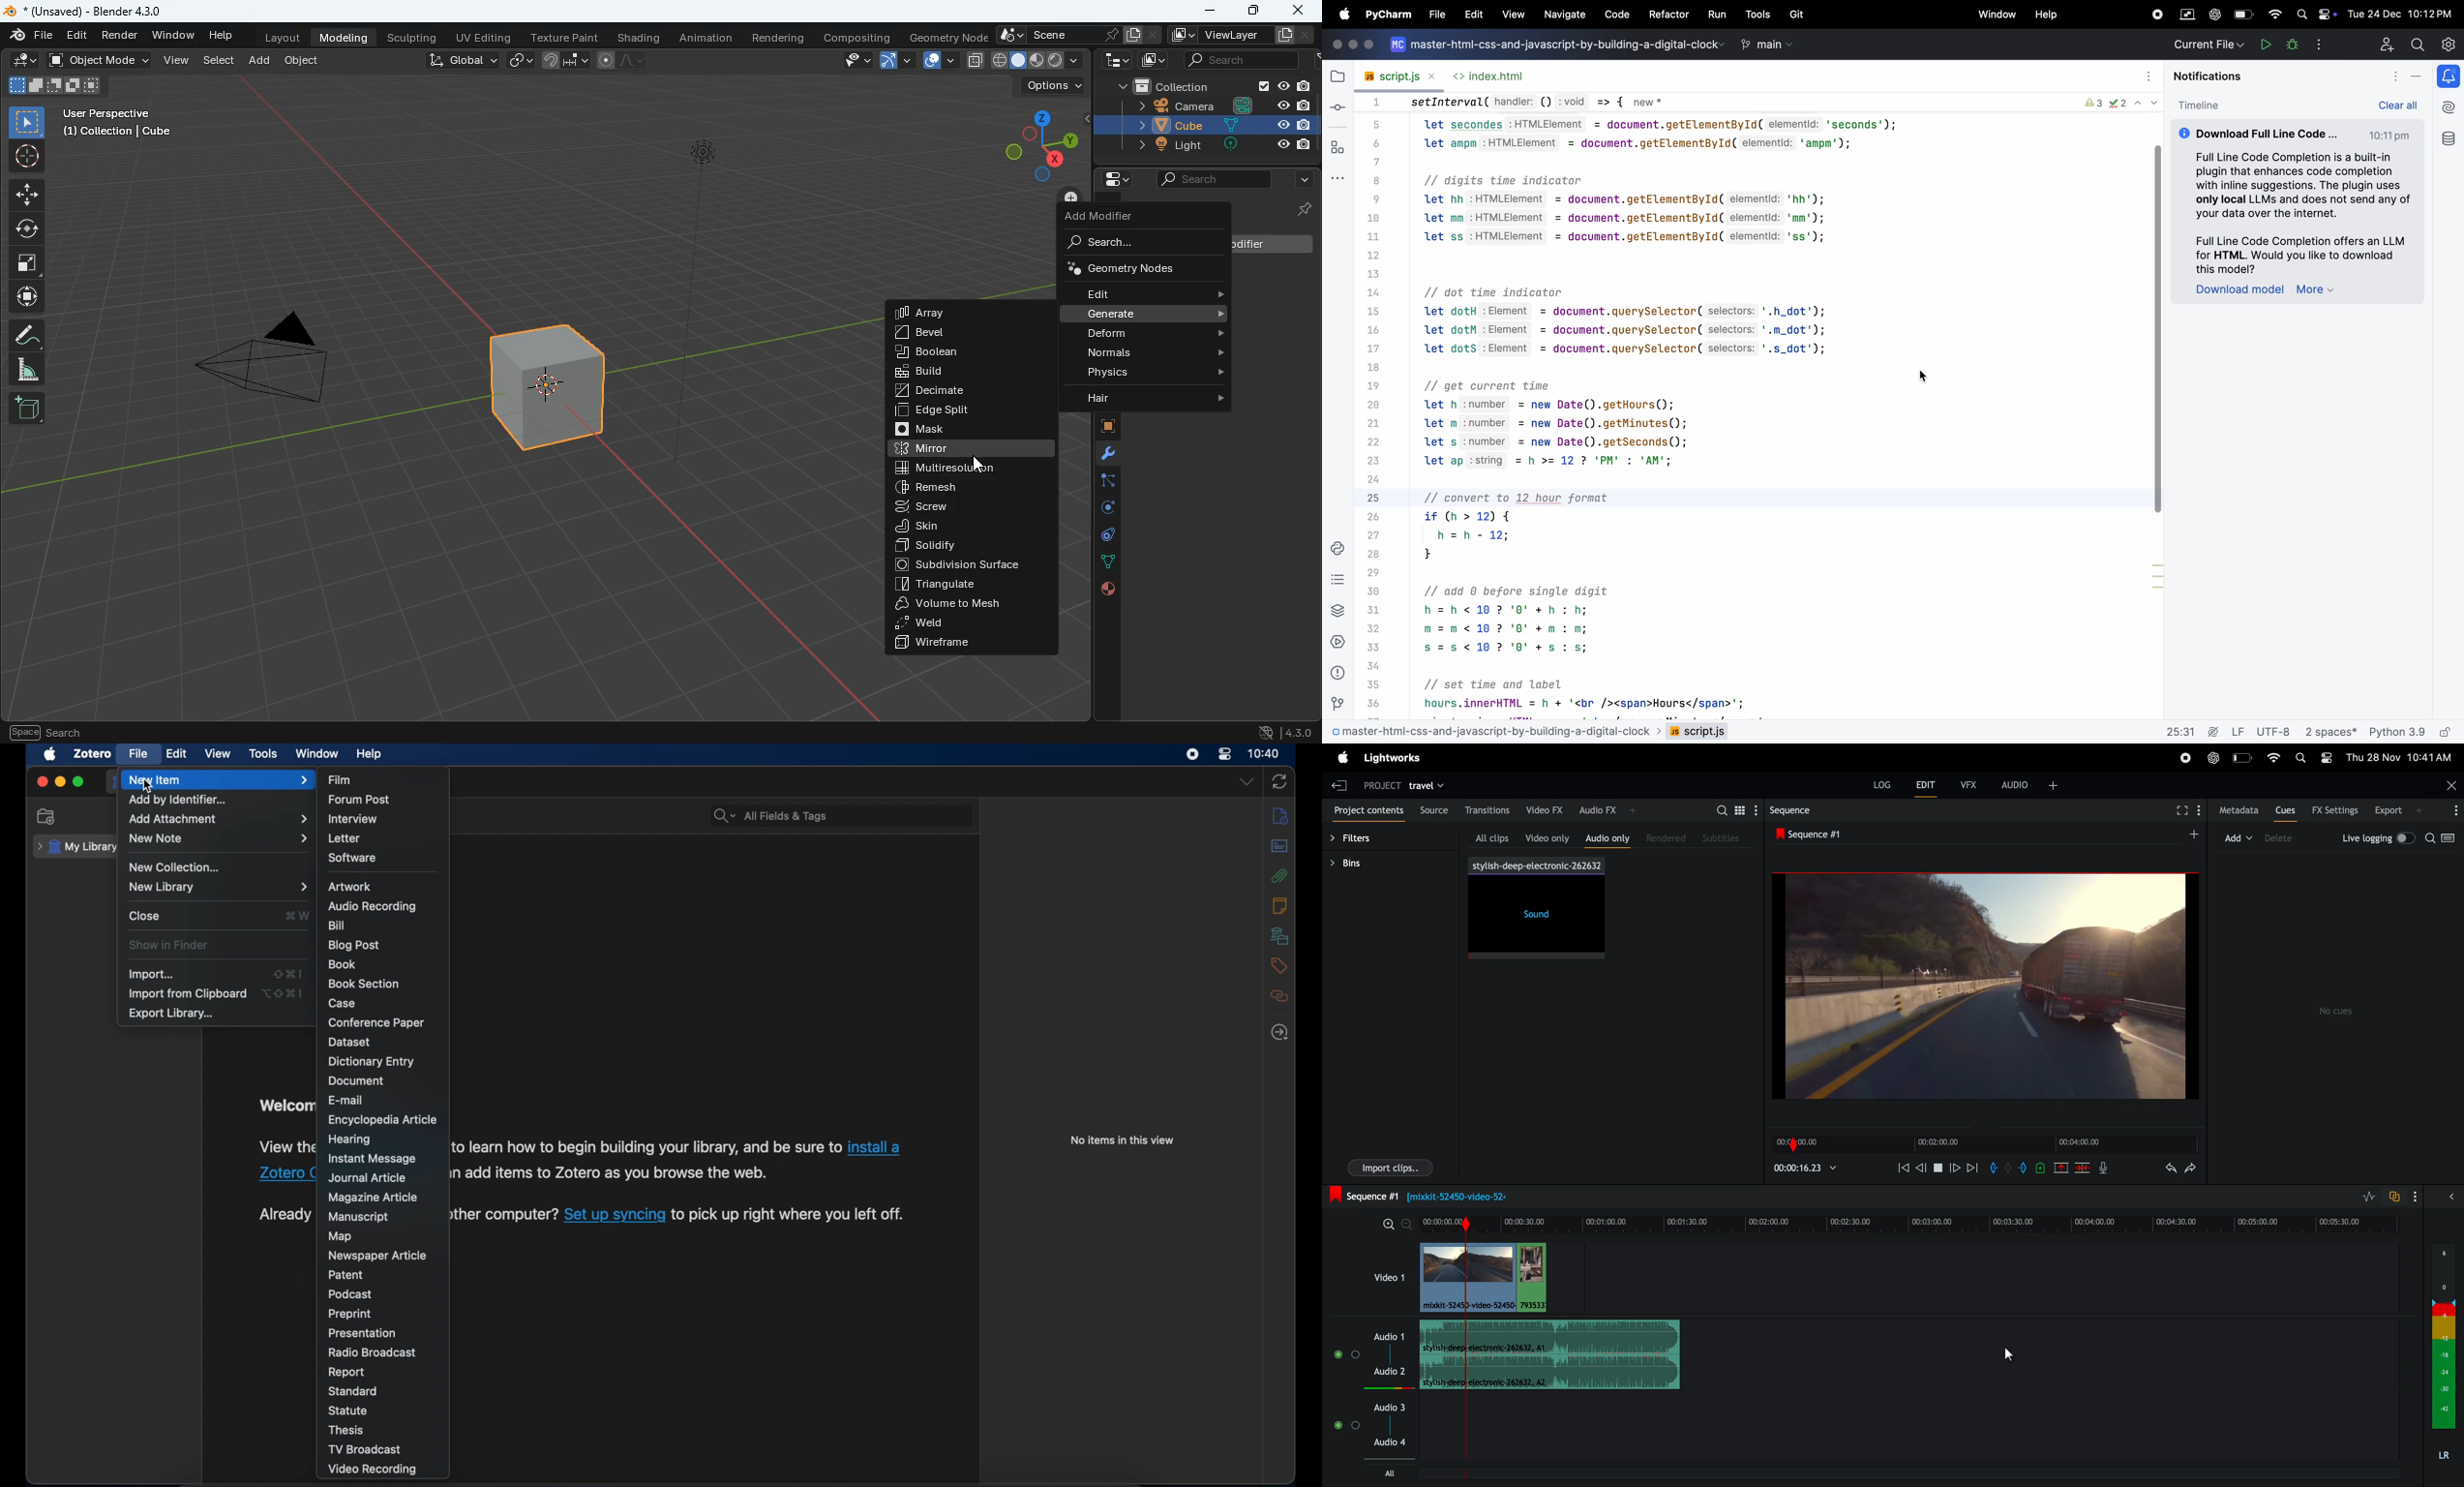 The height and width of the screenshot is (1512, 2464). What do you see at coordinates (375, 1197) in the screenshot?
I see `magazine article` at bounding box center [375, 1197].